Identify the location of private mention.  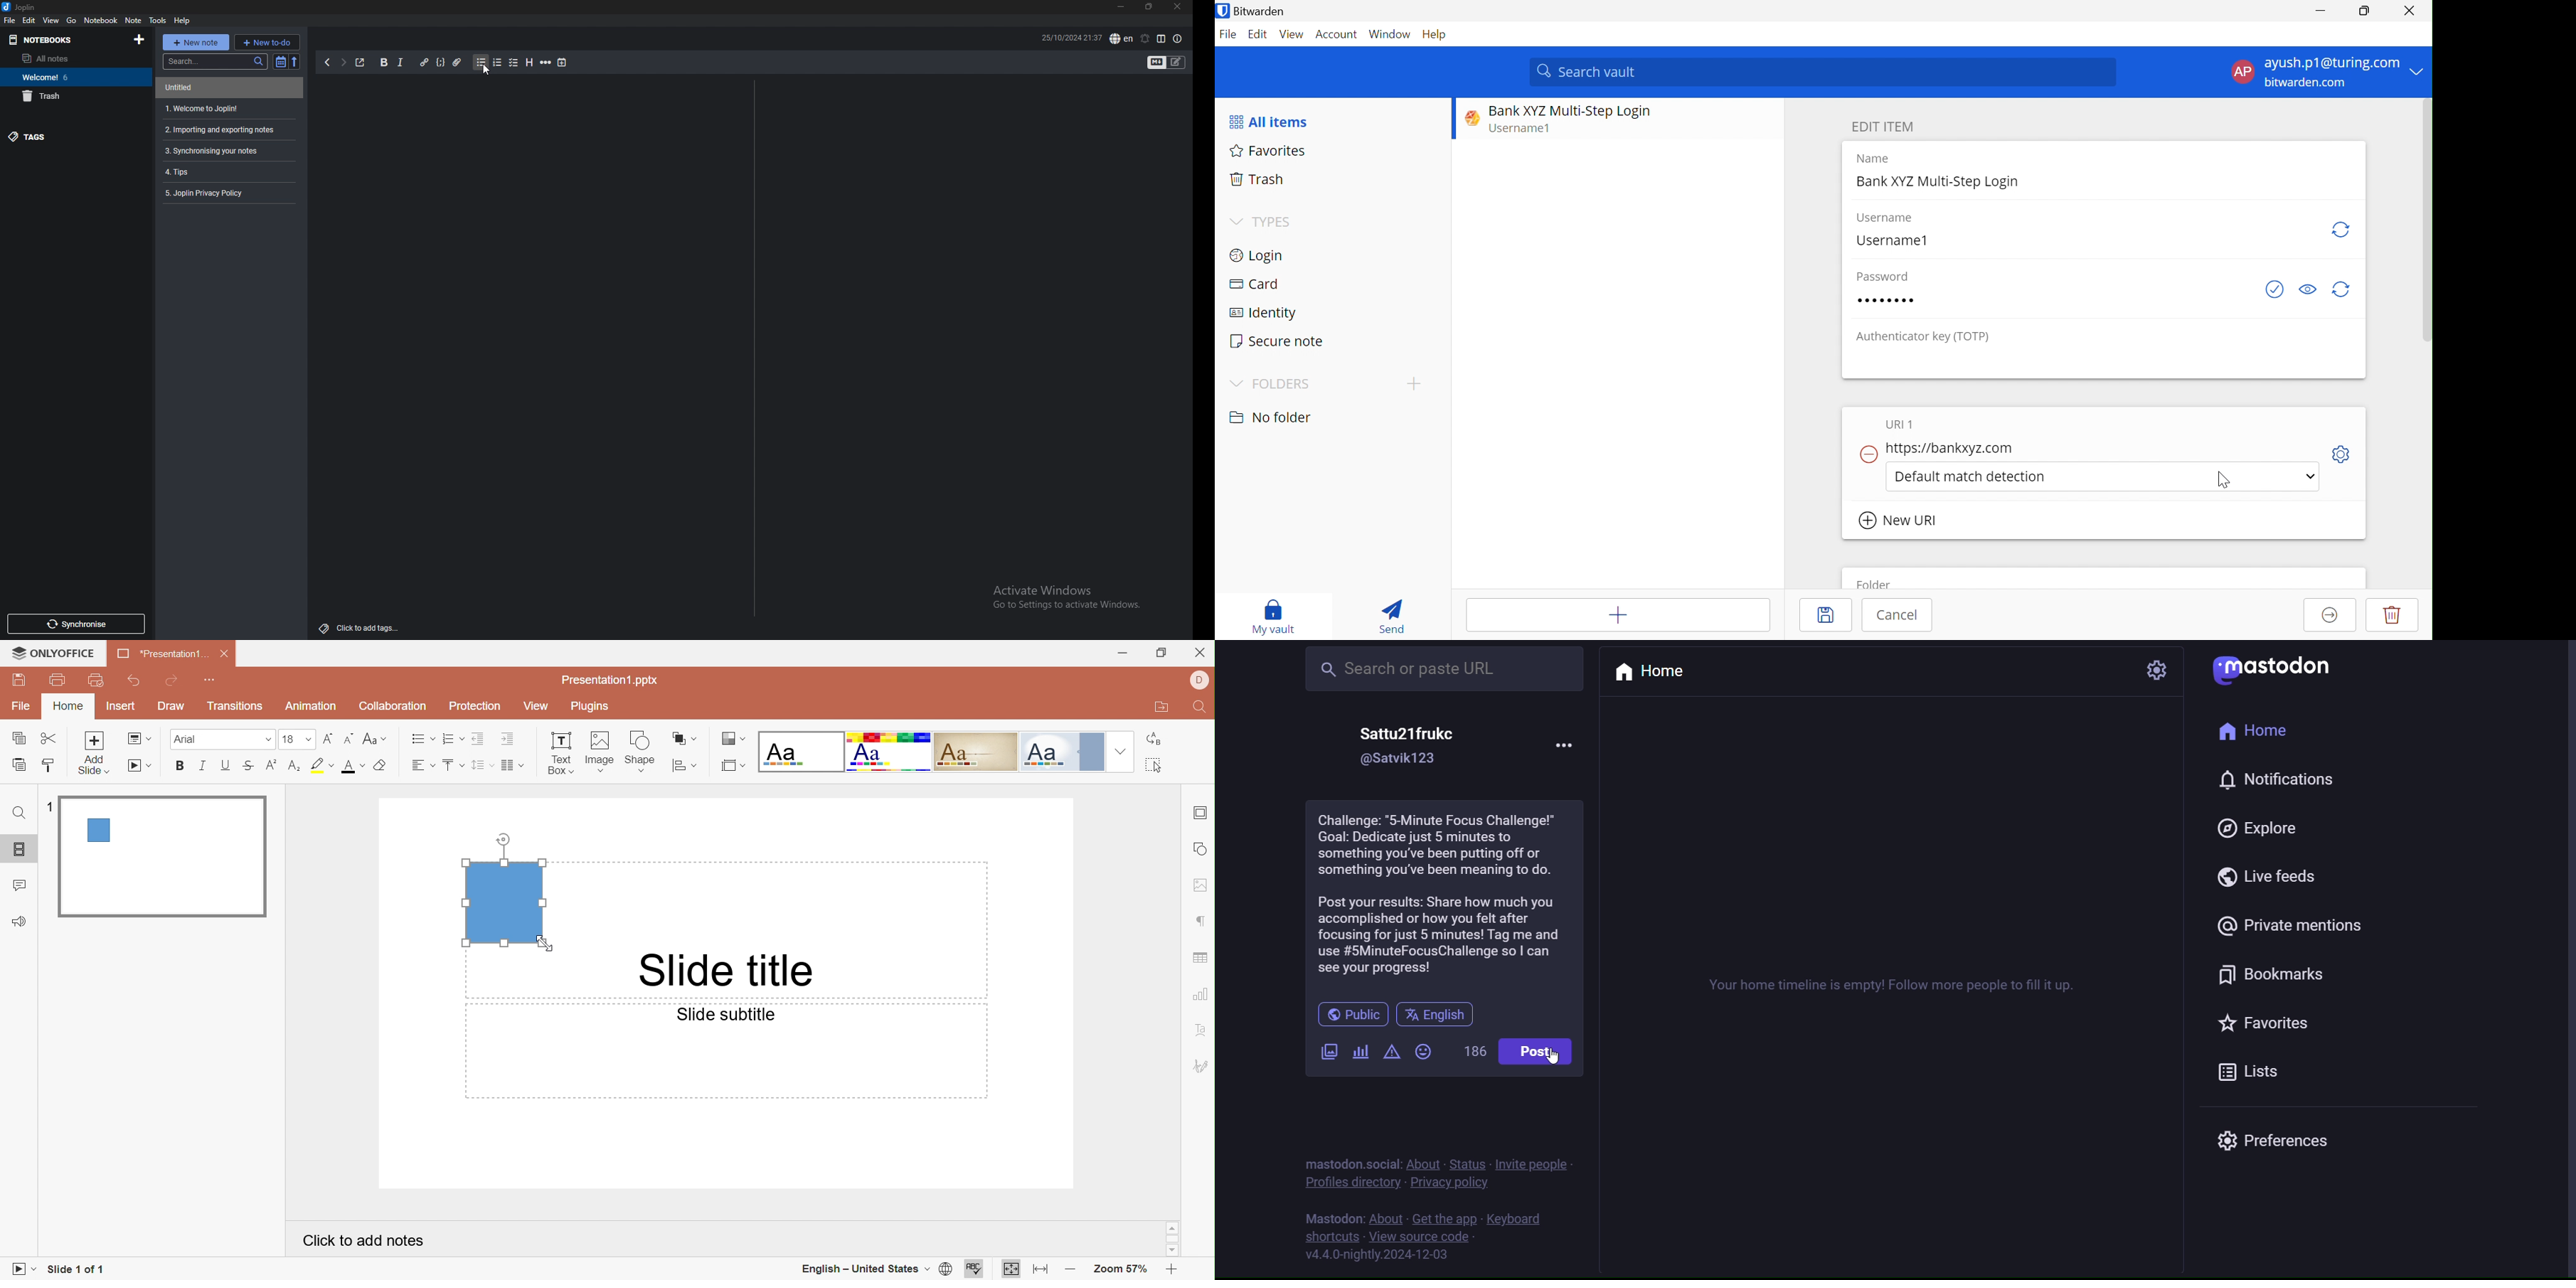
(2286, 924).